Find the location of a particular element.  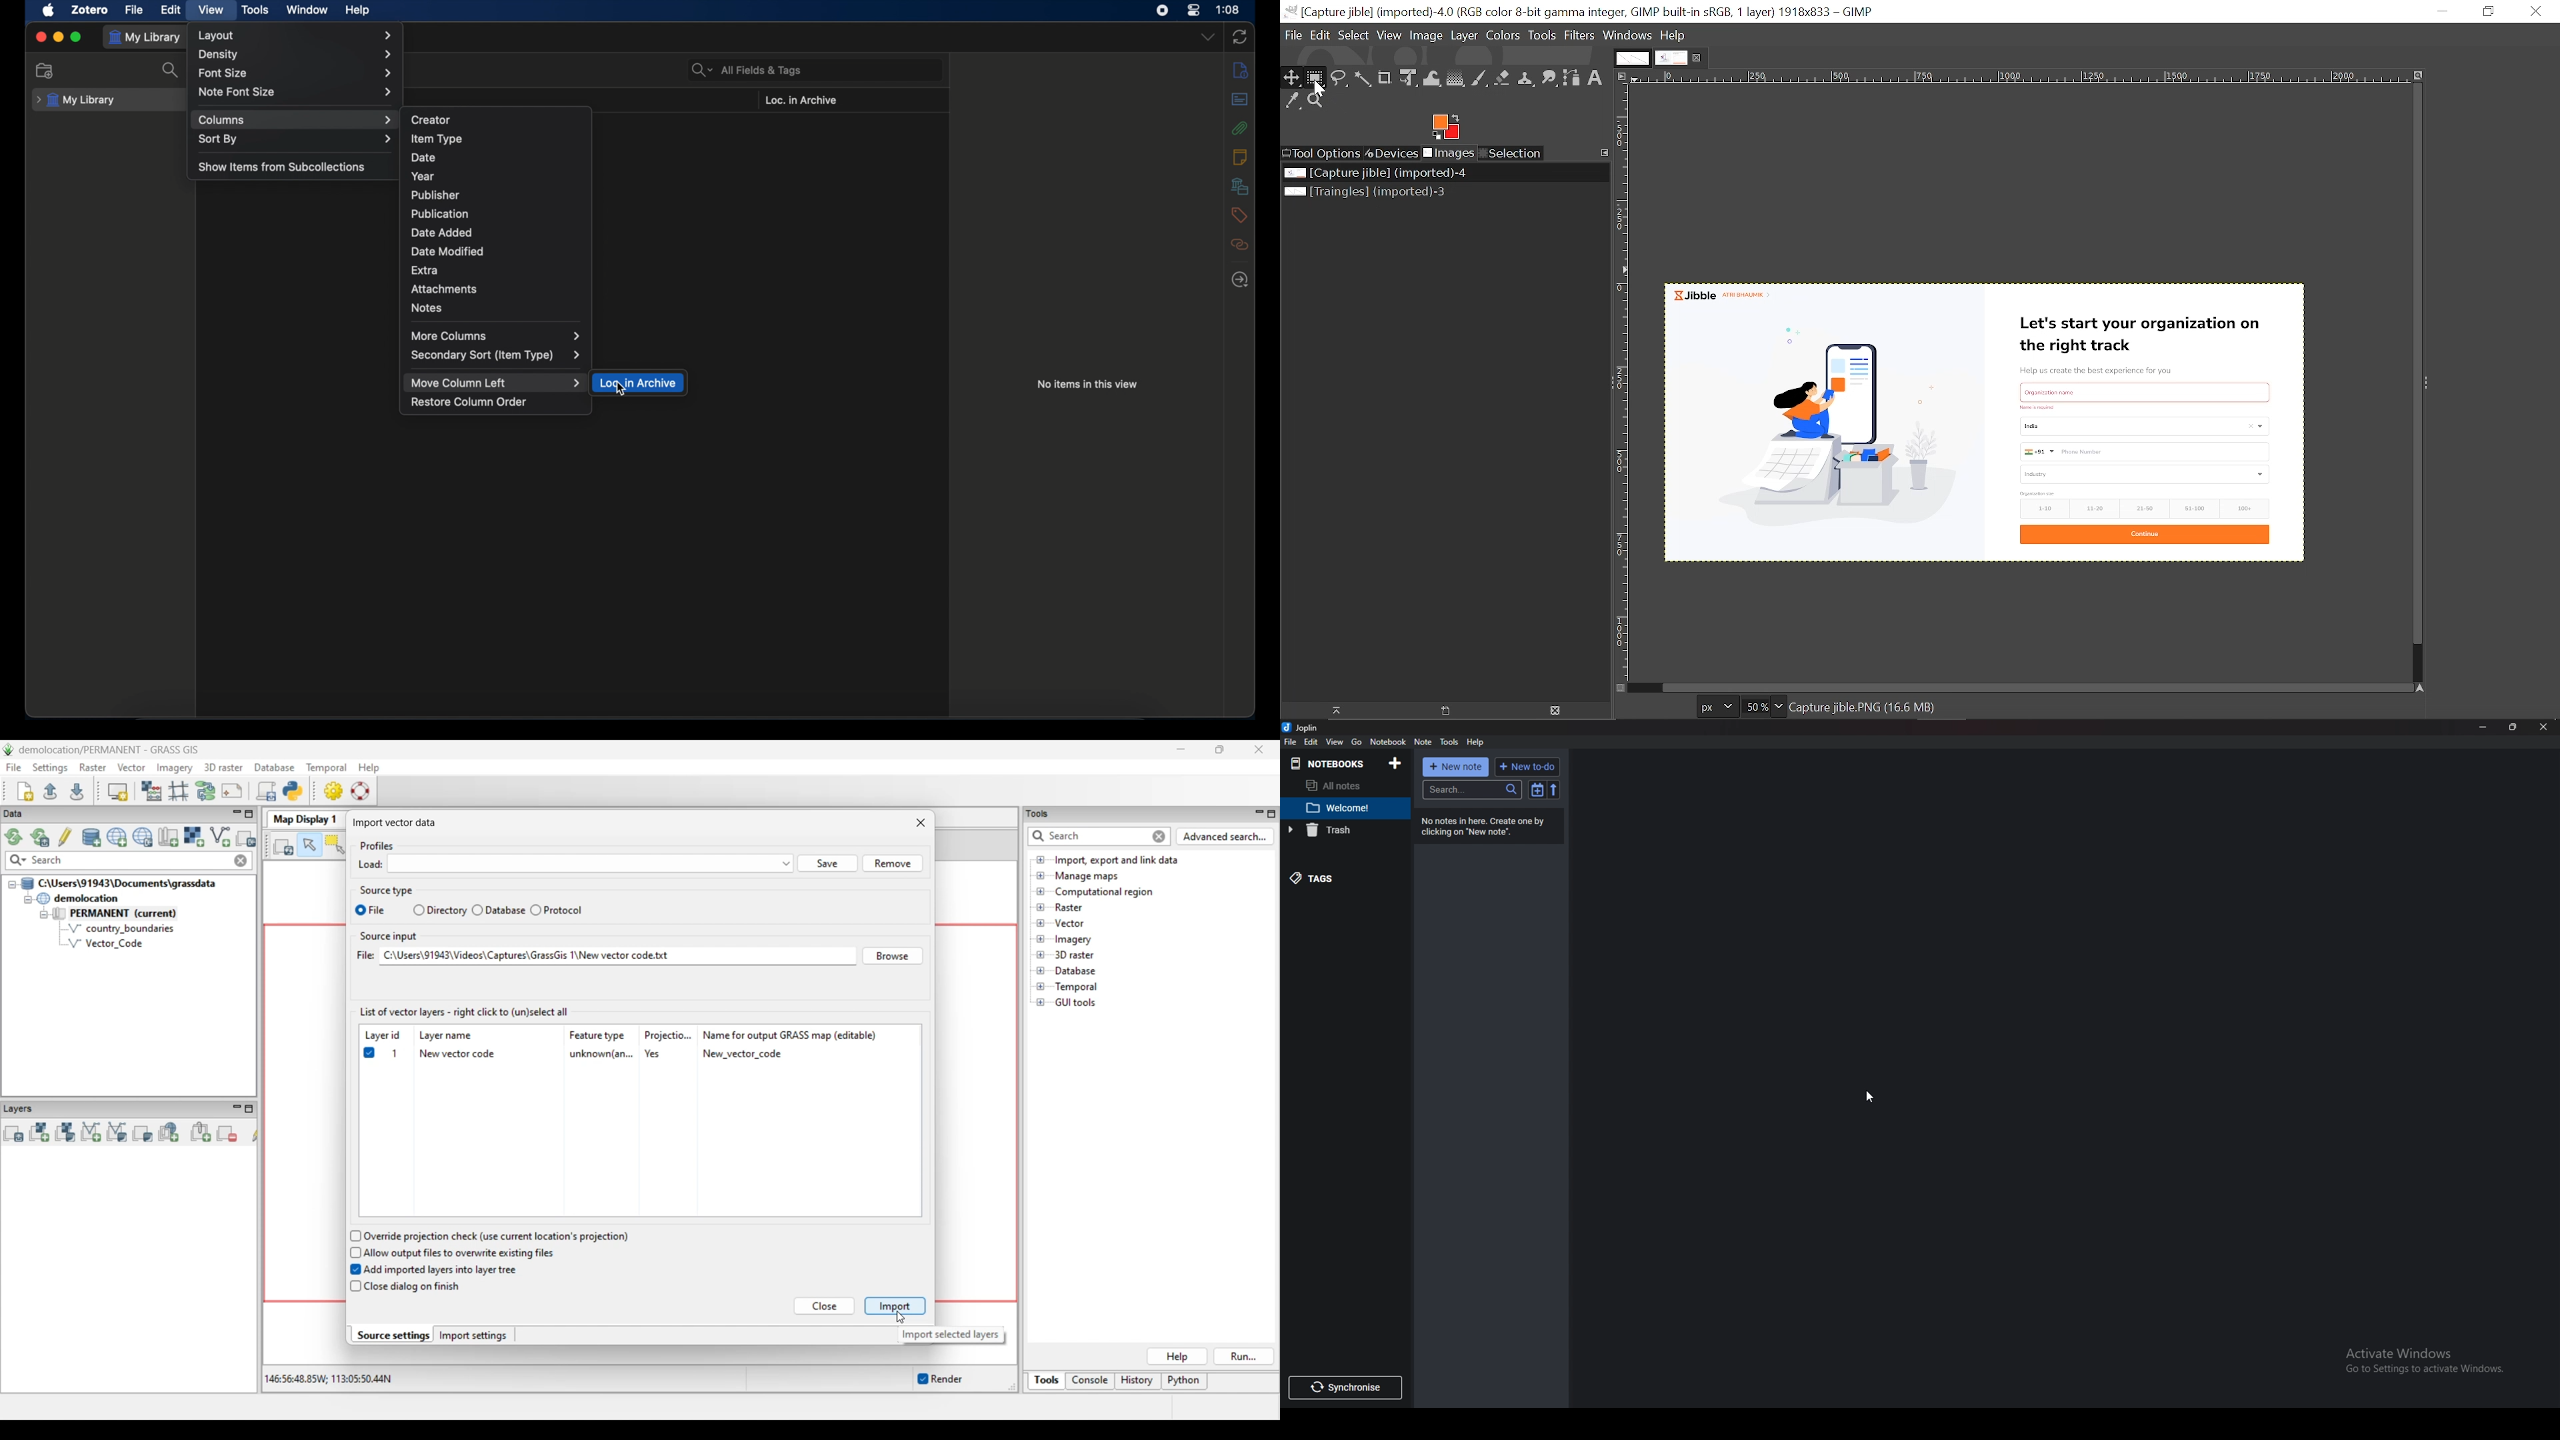

dropdown is located at coordinates (1207, 37).